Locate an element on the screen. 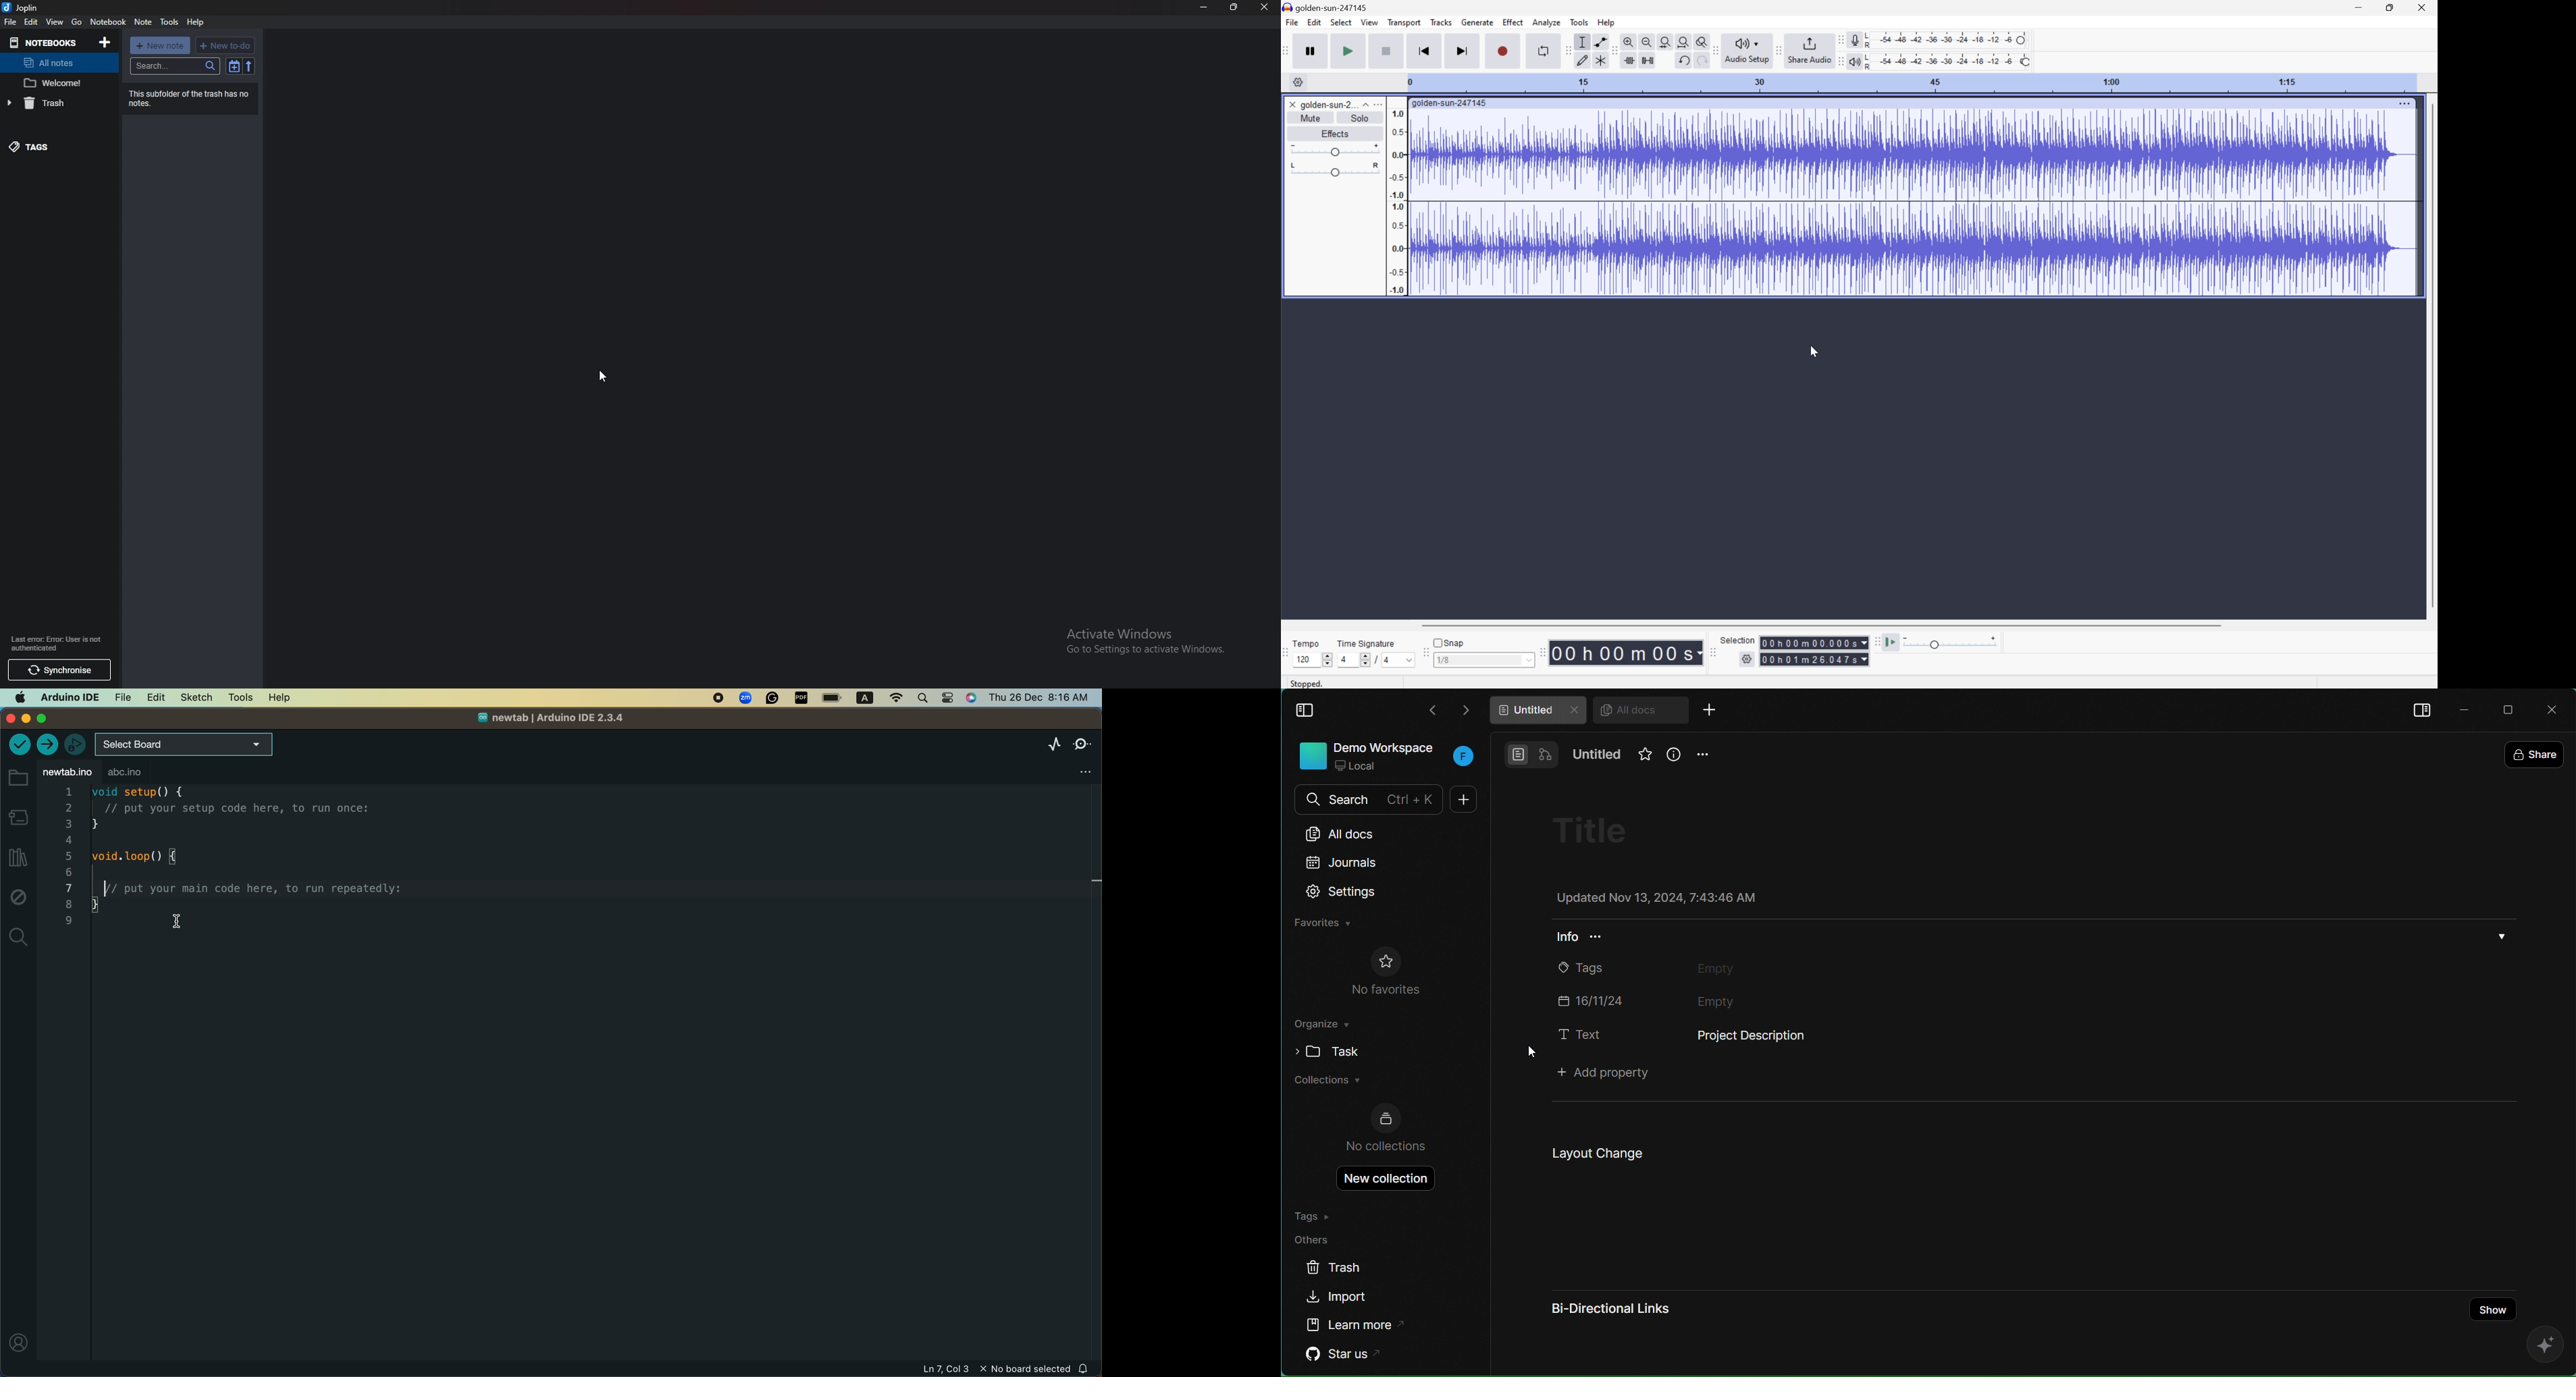 Image resolution: width=2576 pixels, height=1400 pixels. Tags is located at coordinates (1689, 969).